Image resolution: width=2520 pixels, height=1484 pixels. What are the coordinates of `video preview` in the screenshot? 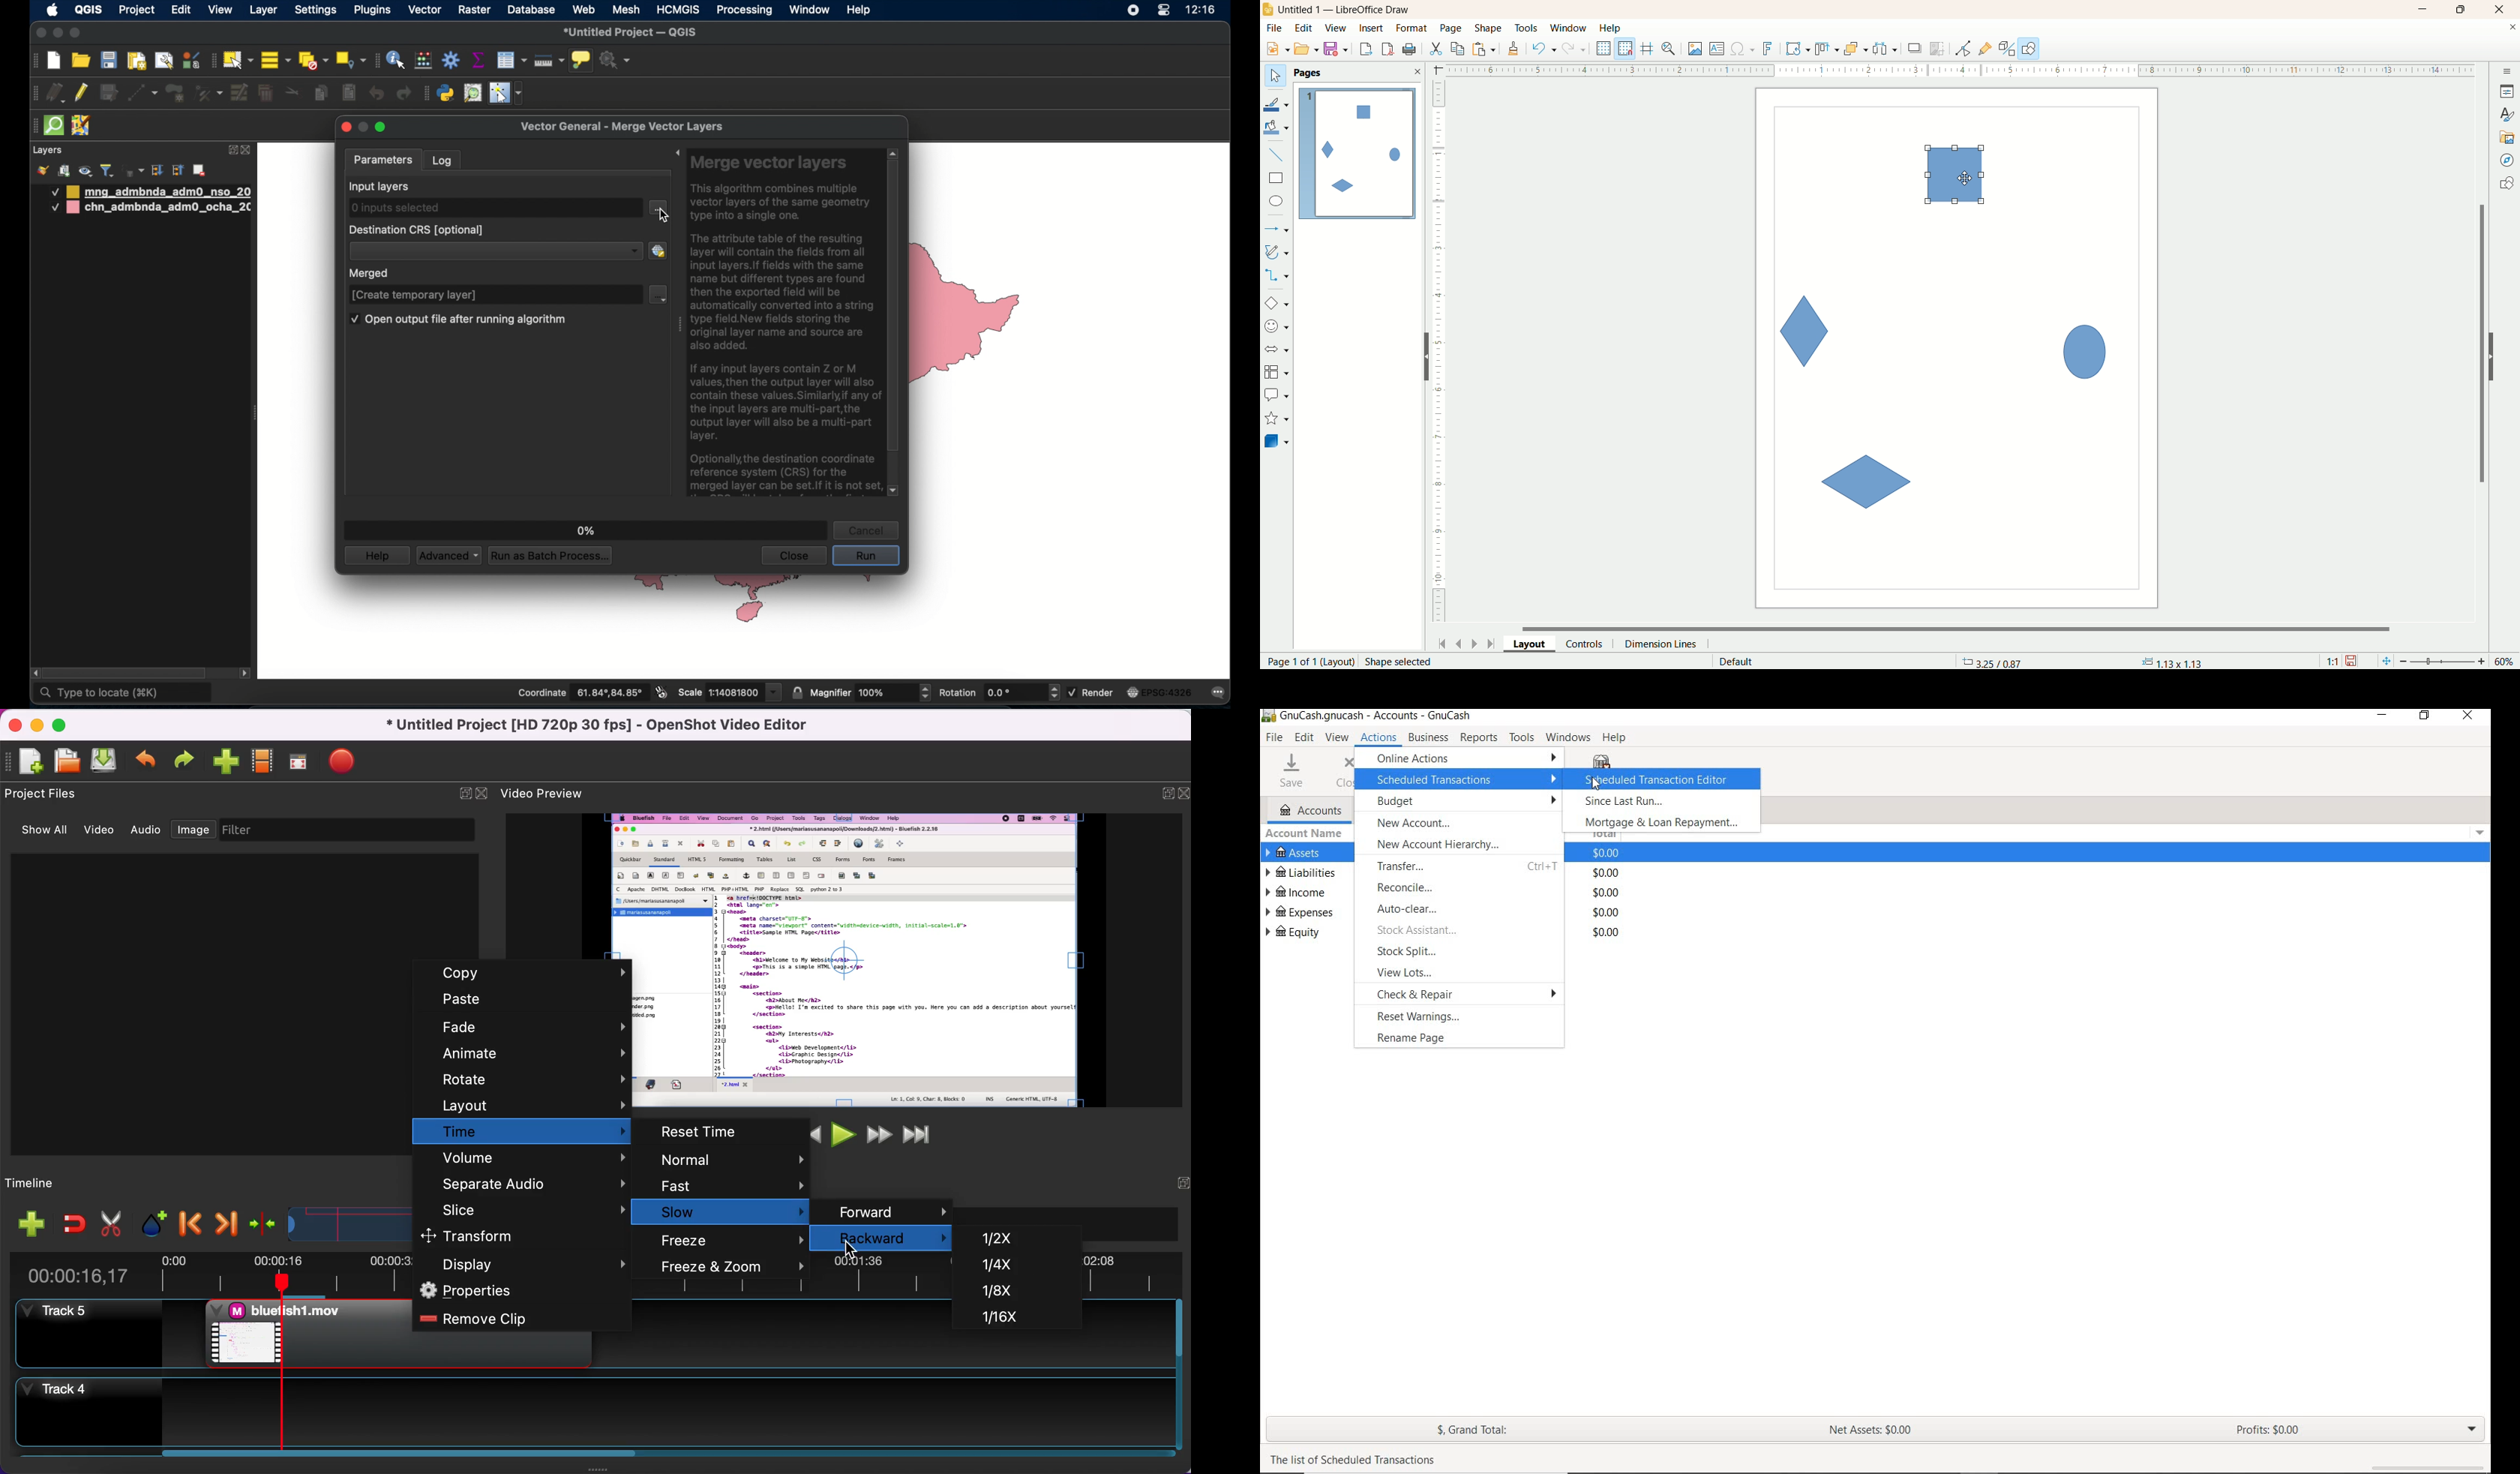 It's located at (553, 792).